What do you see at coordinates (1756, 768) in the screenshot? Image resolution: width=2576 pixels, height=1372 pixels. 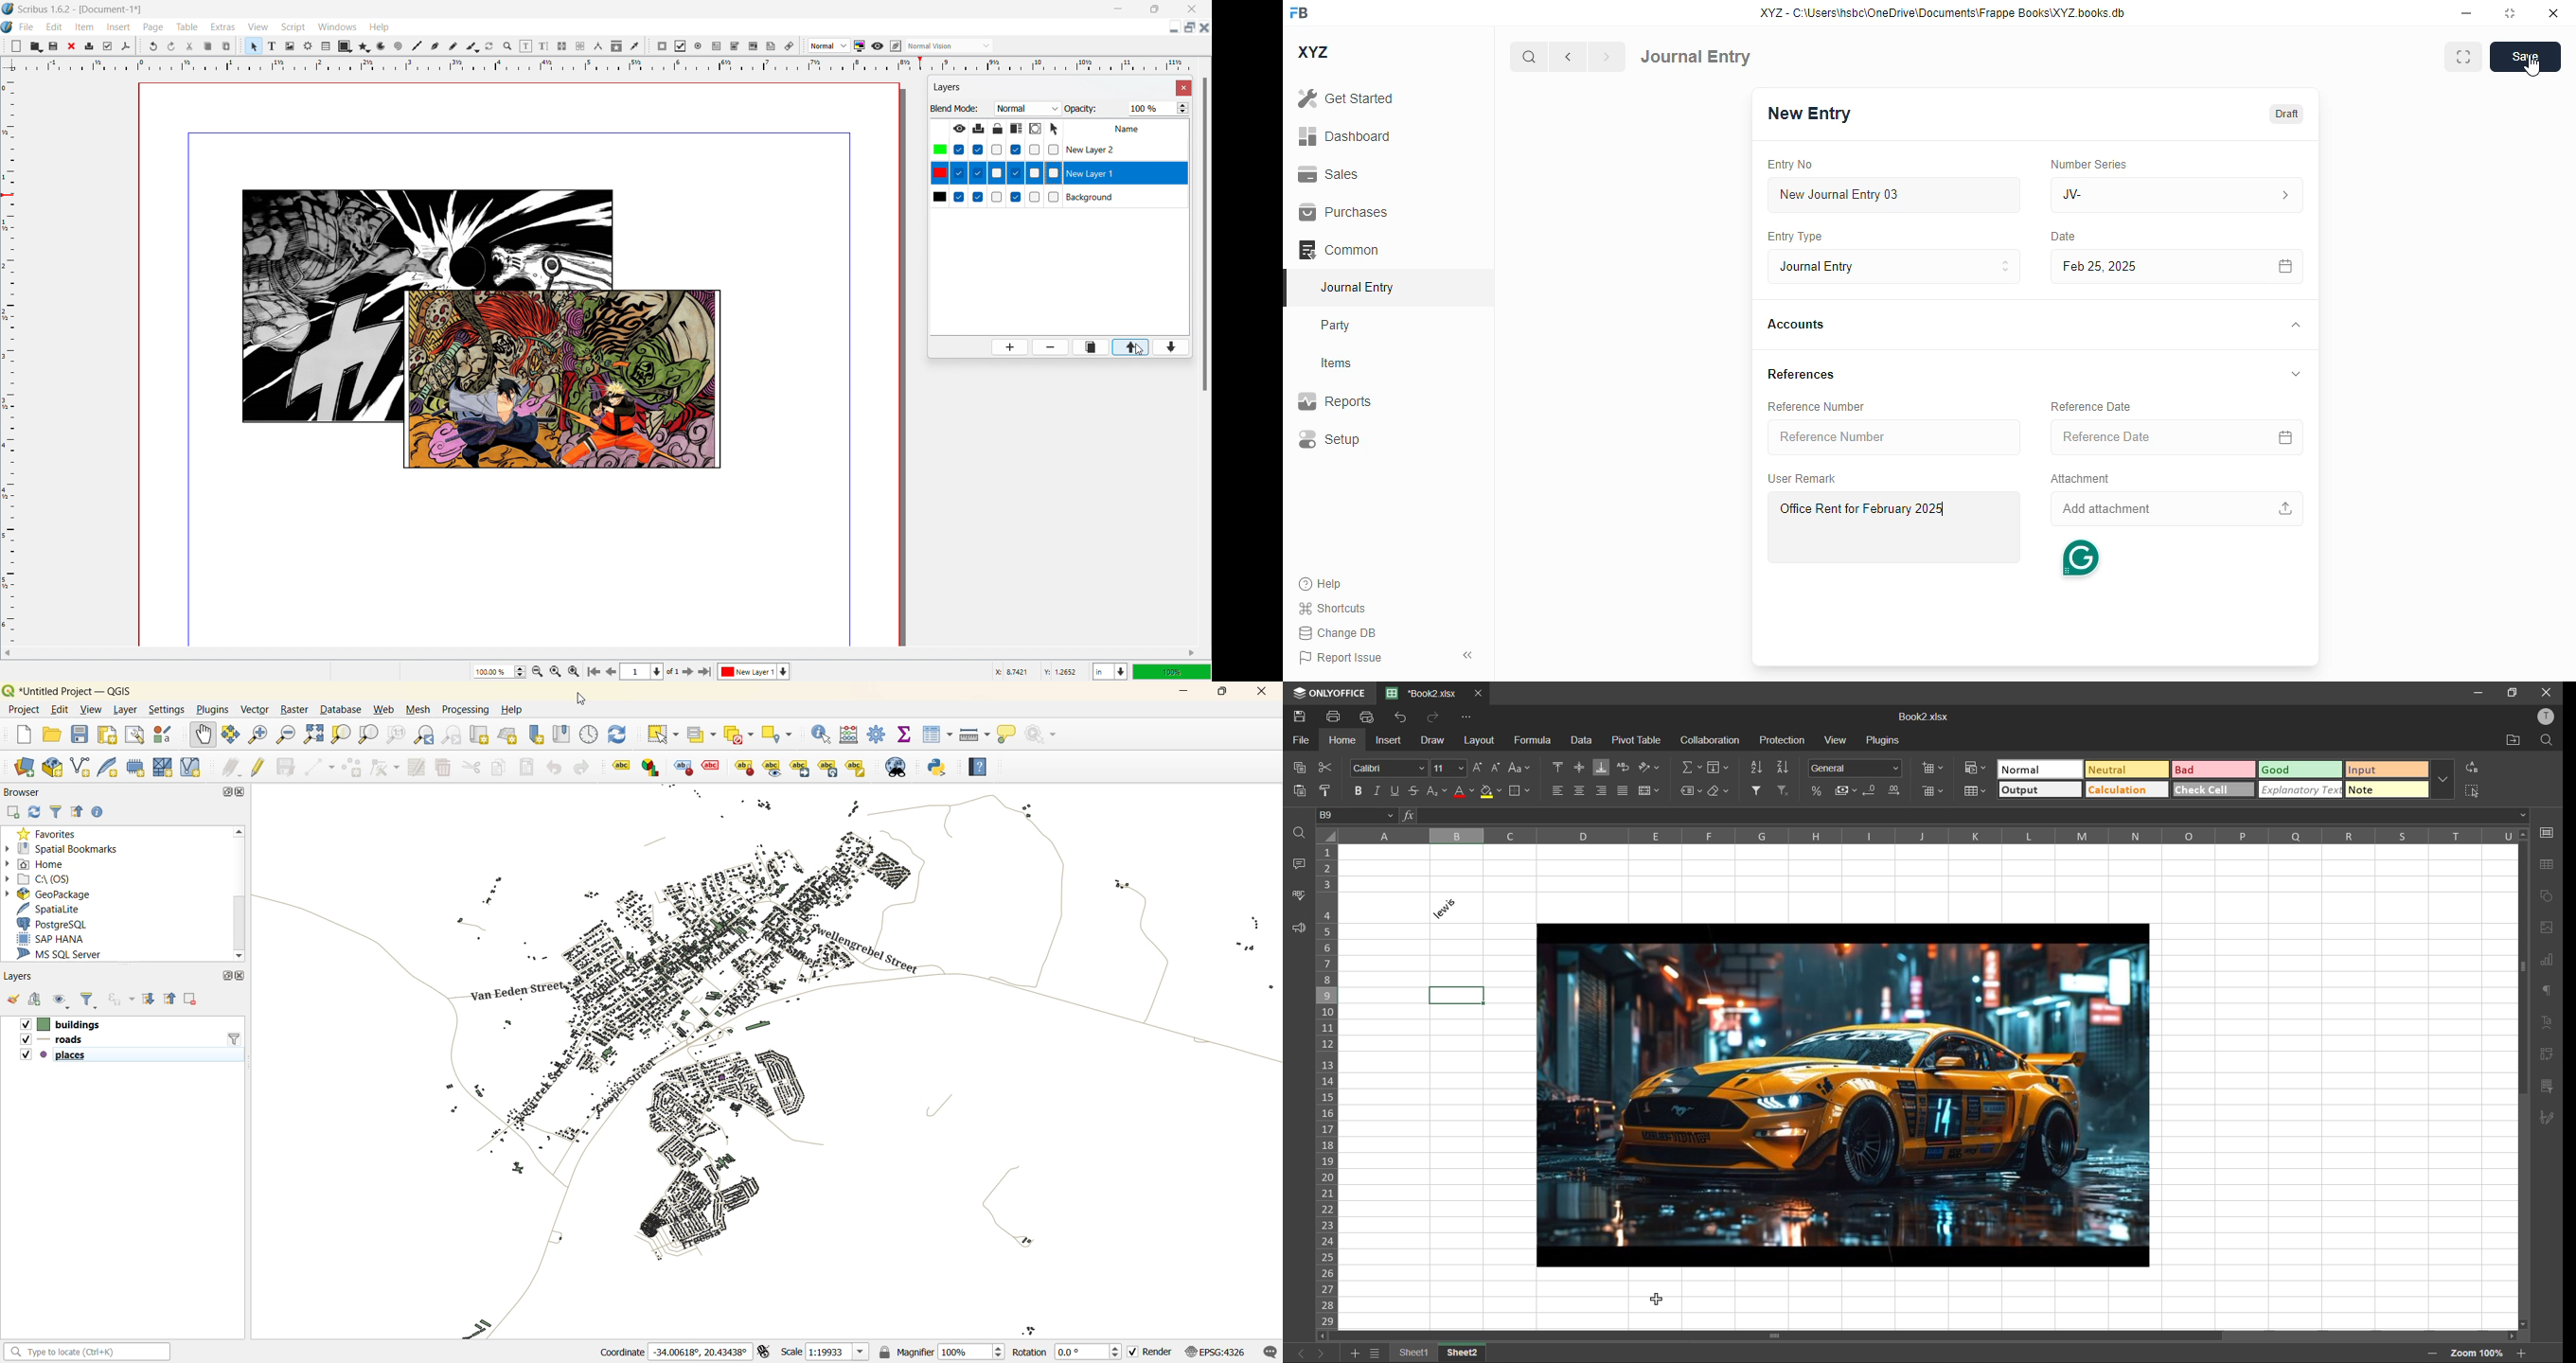 I see `sort ascending` at bounding box center [1756, 768].